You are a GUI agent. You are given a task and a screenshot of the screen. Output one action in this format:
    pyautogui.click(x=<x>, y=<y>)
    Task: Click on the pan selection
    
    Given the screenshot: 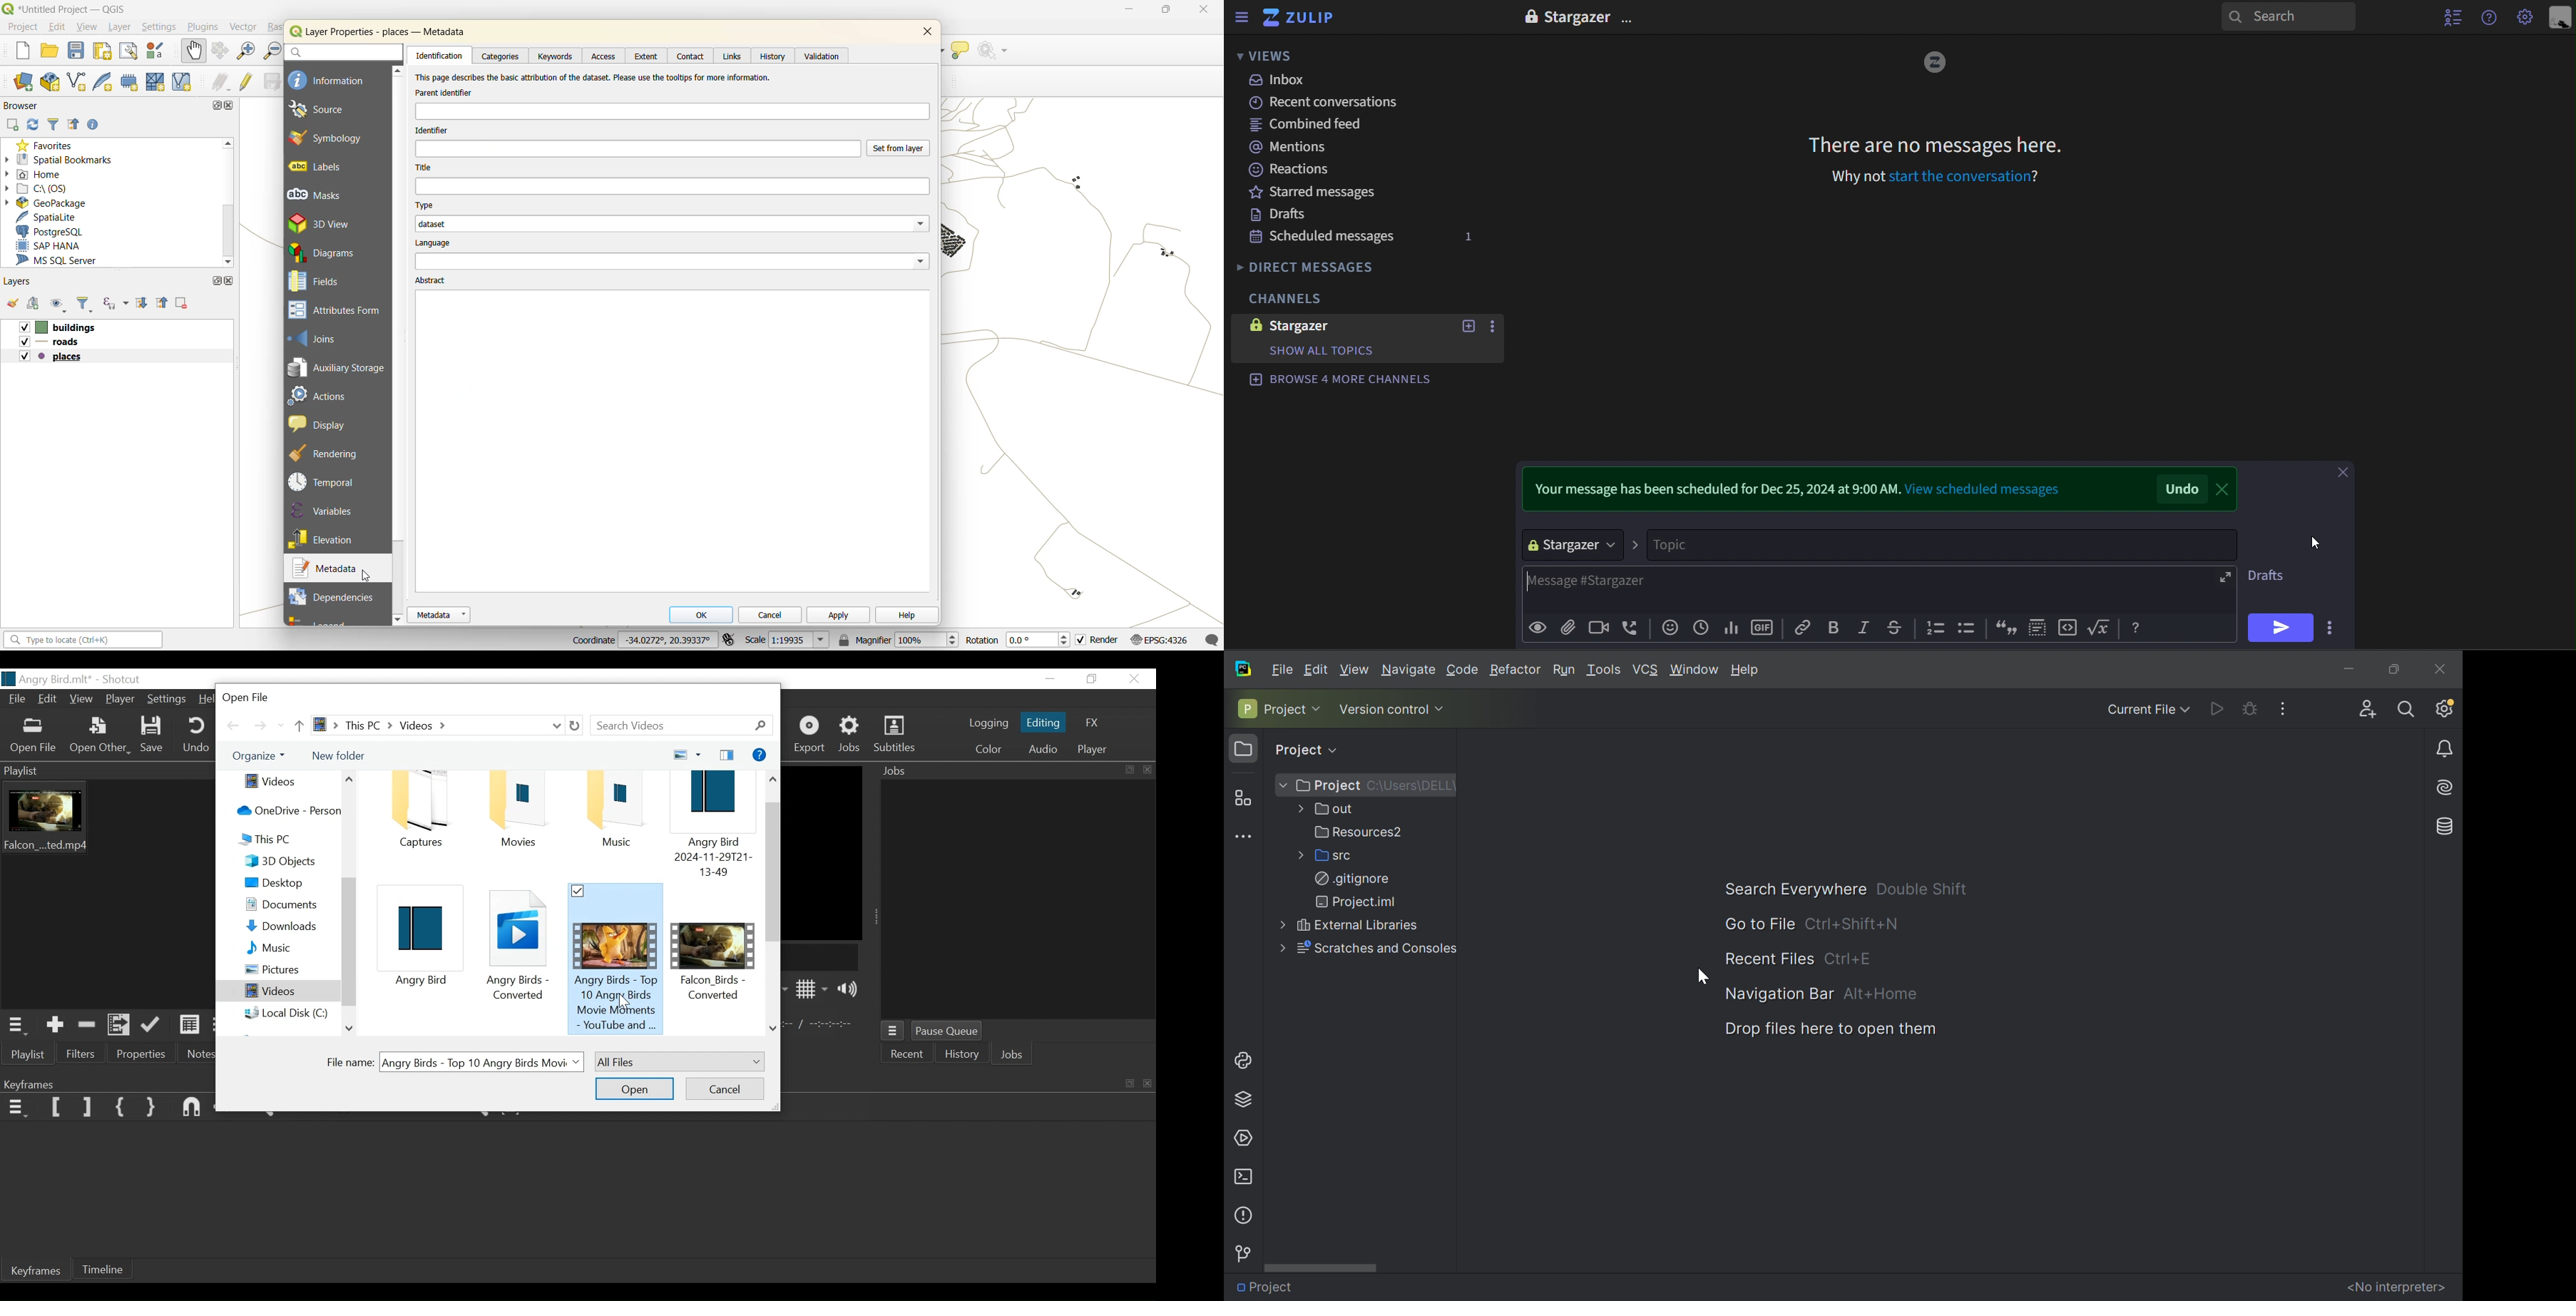 What is the action you would take?
    pyautogui.click(x=222, y=50)
    